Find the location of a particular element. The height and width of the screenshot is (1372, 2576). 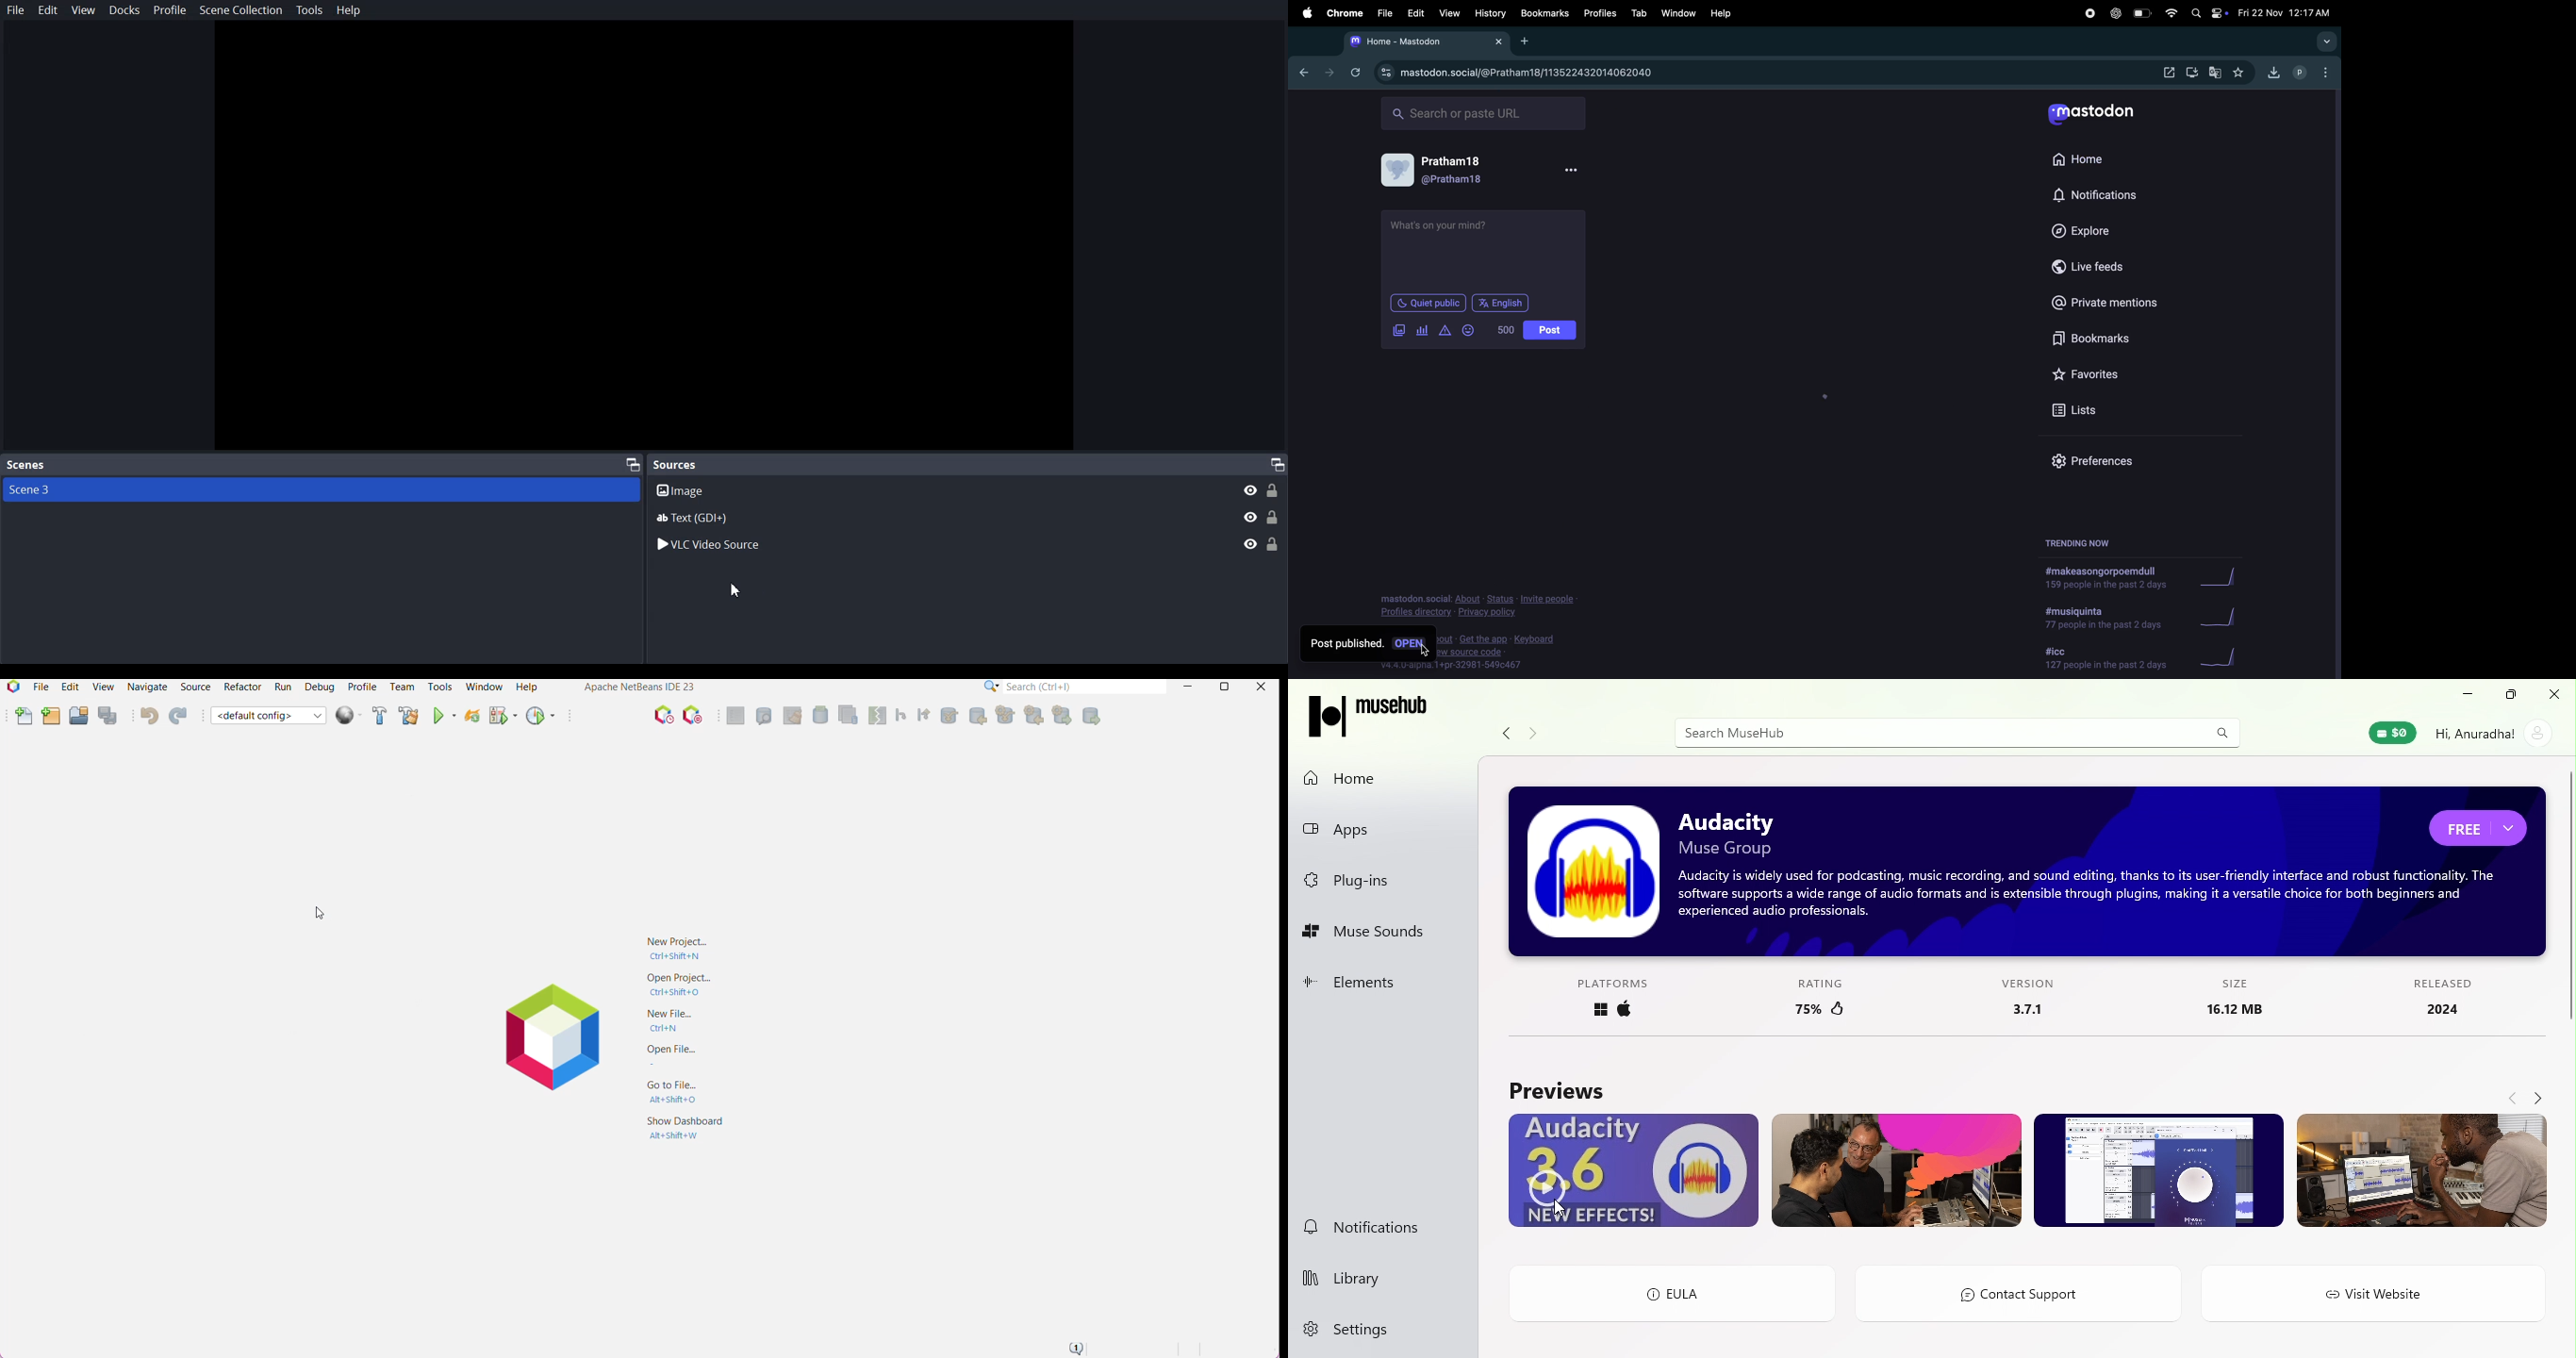

Profile is located at coordinates (362, 687).